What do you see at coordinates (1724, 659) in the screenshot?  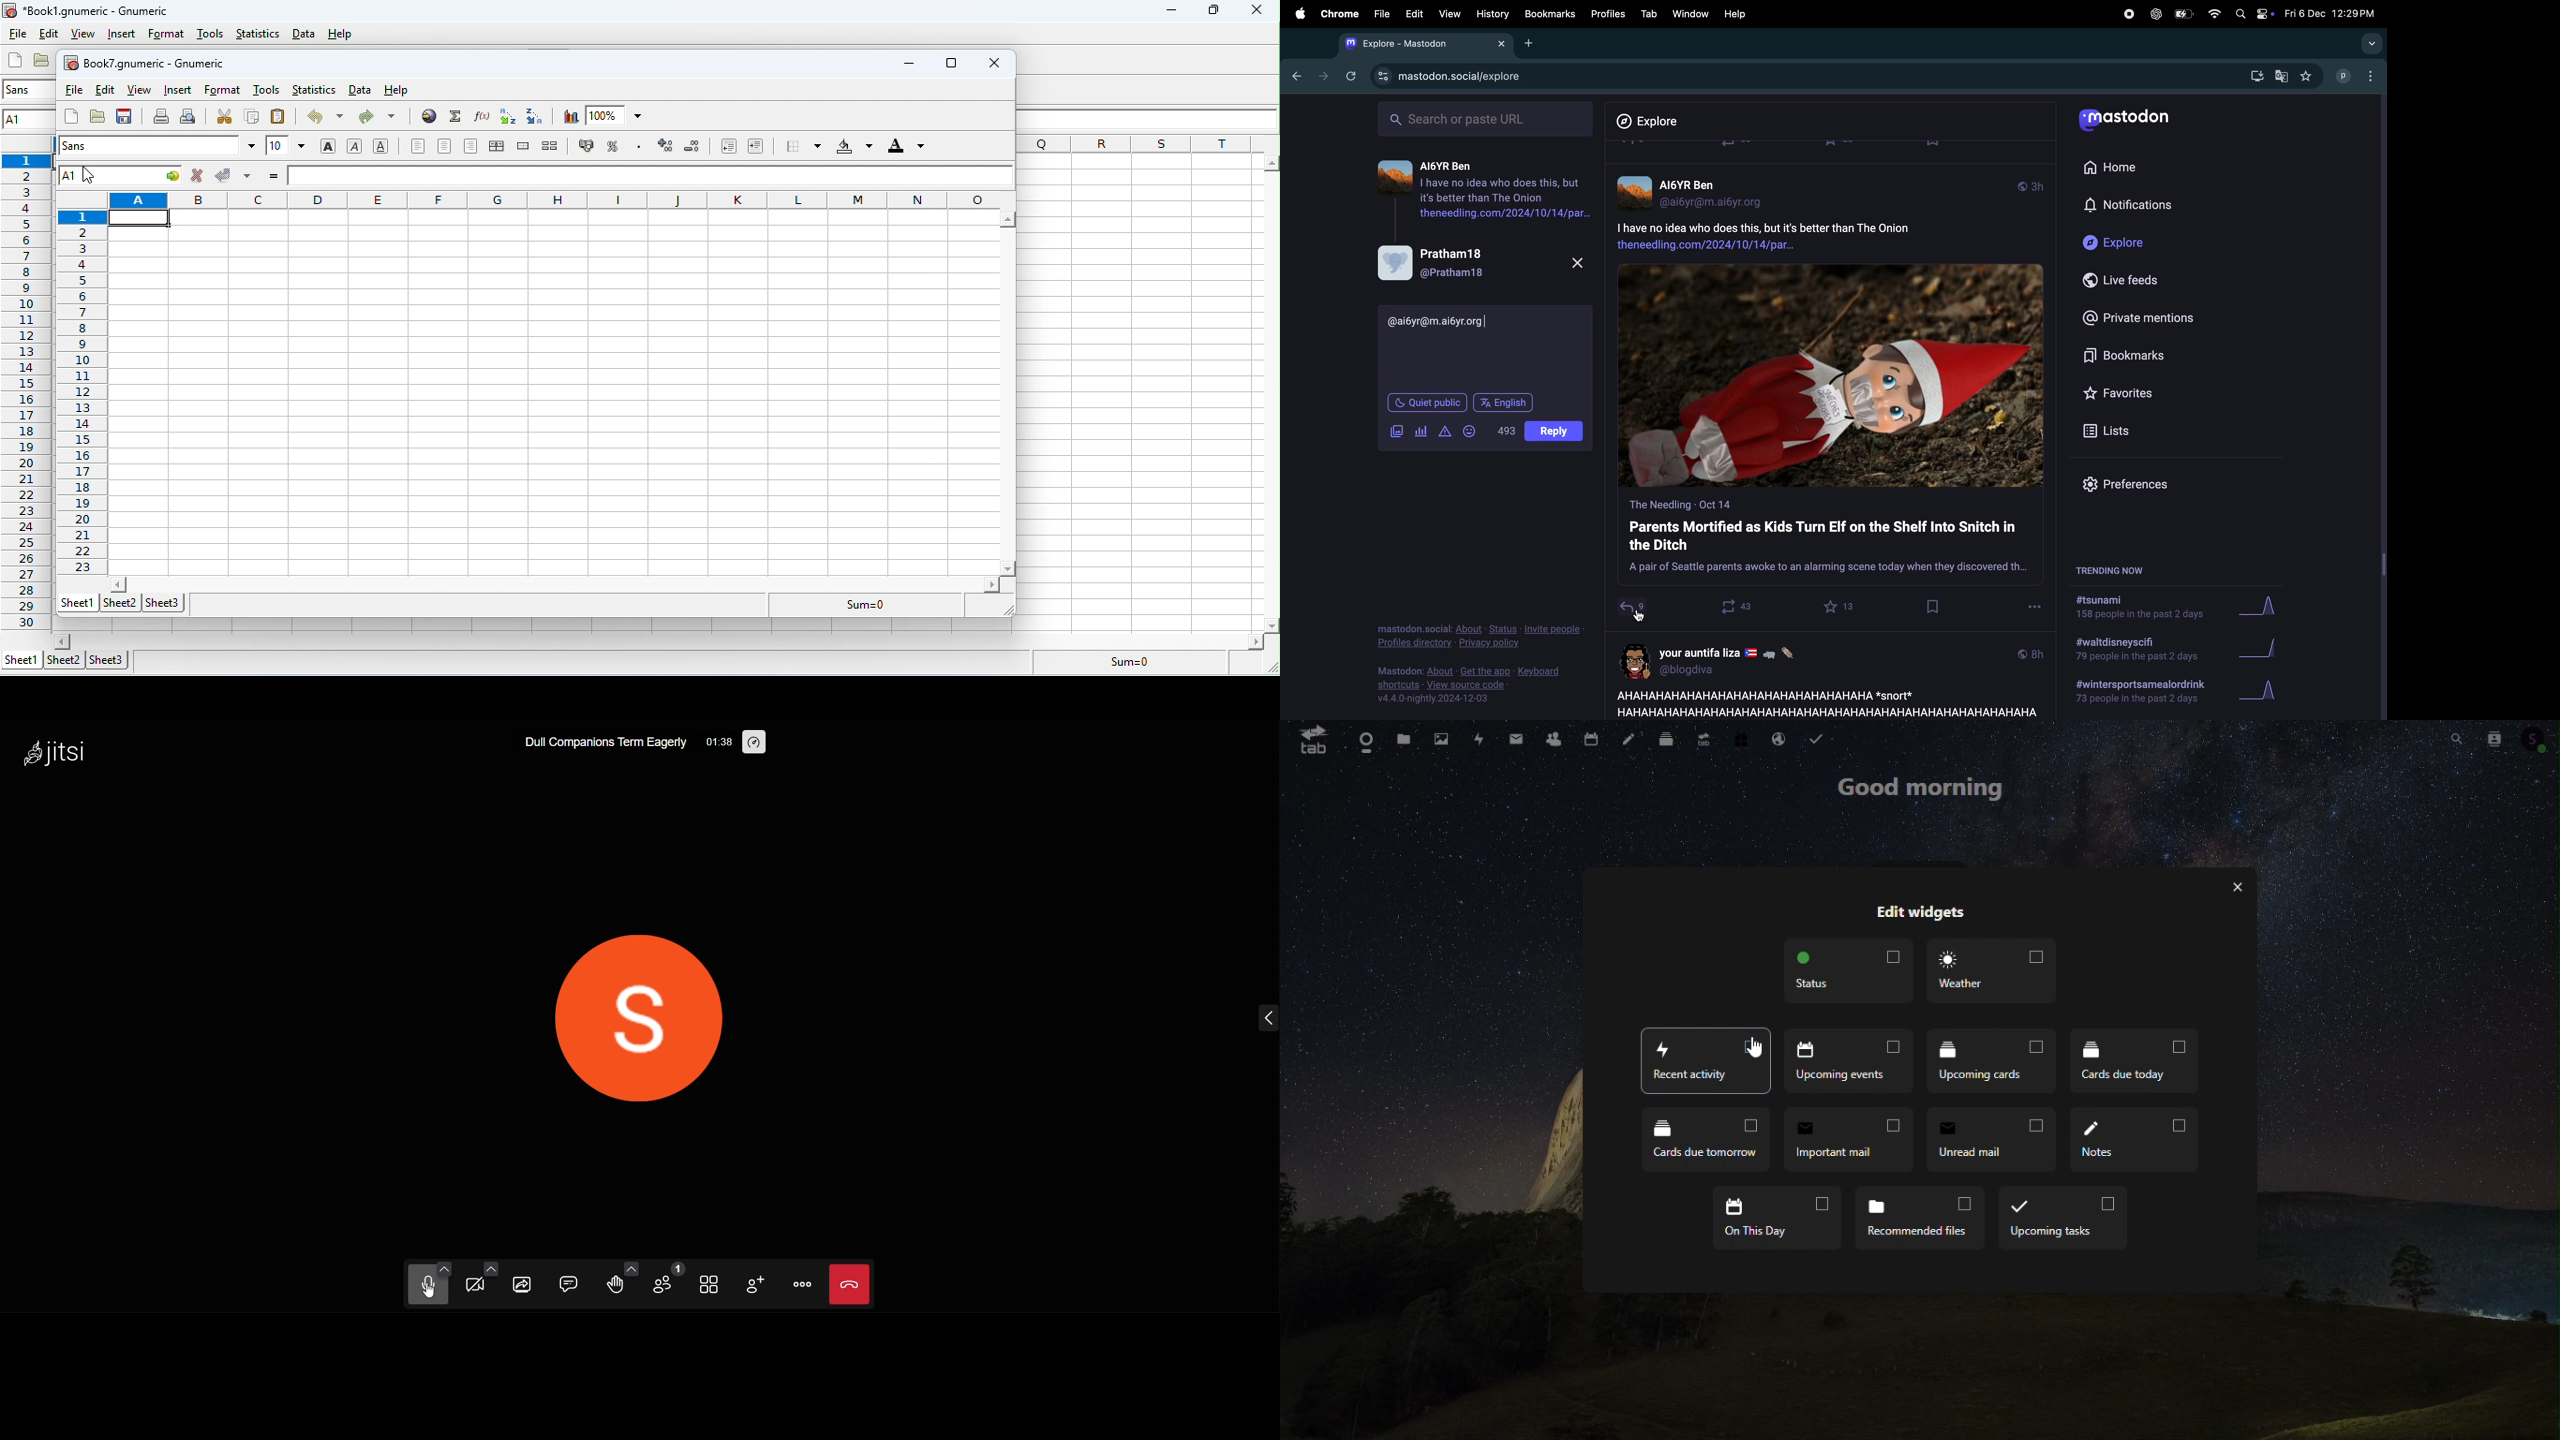 I see `user profile` at bounding box center [1724, 659].